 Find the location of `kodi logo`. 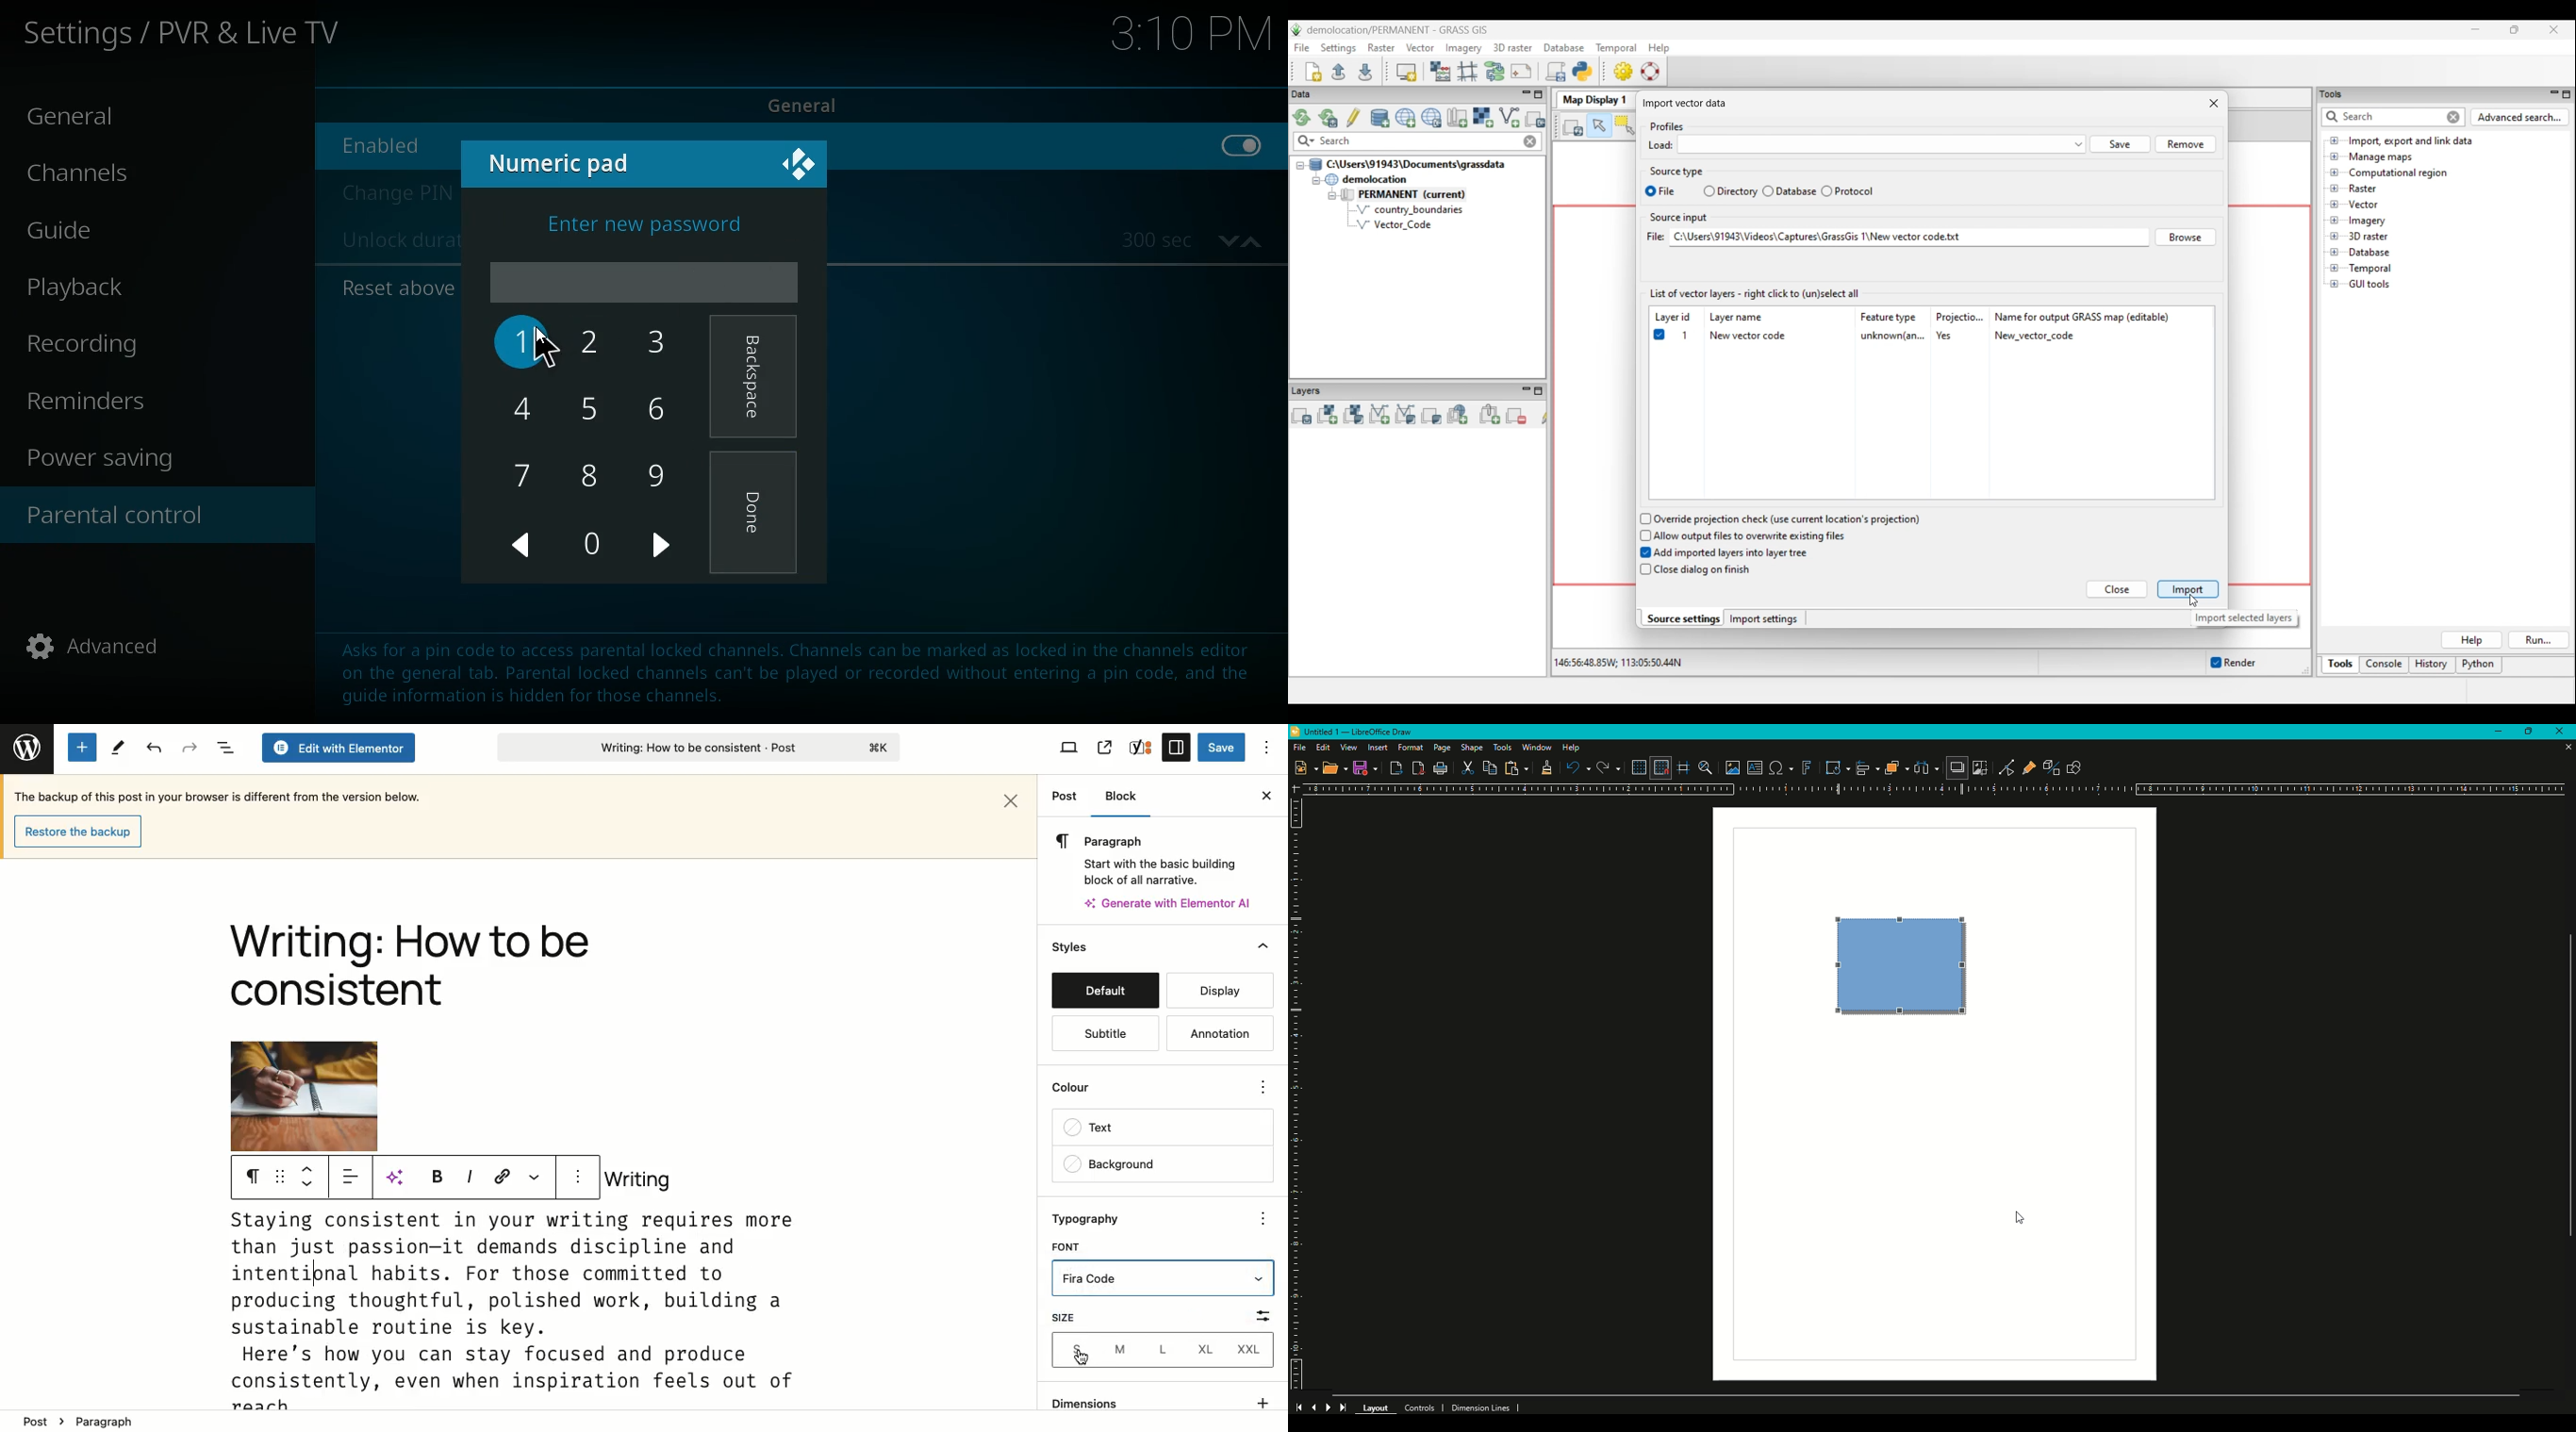

kodi logo is located at coordinates (801, 167).